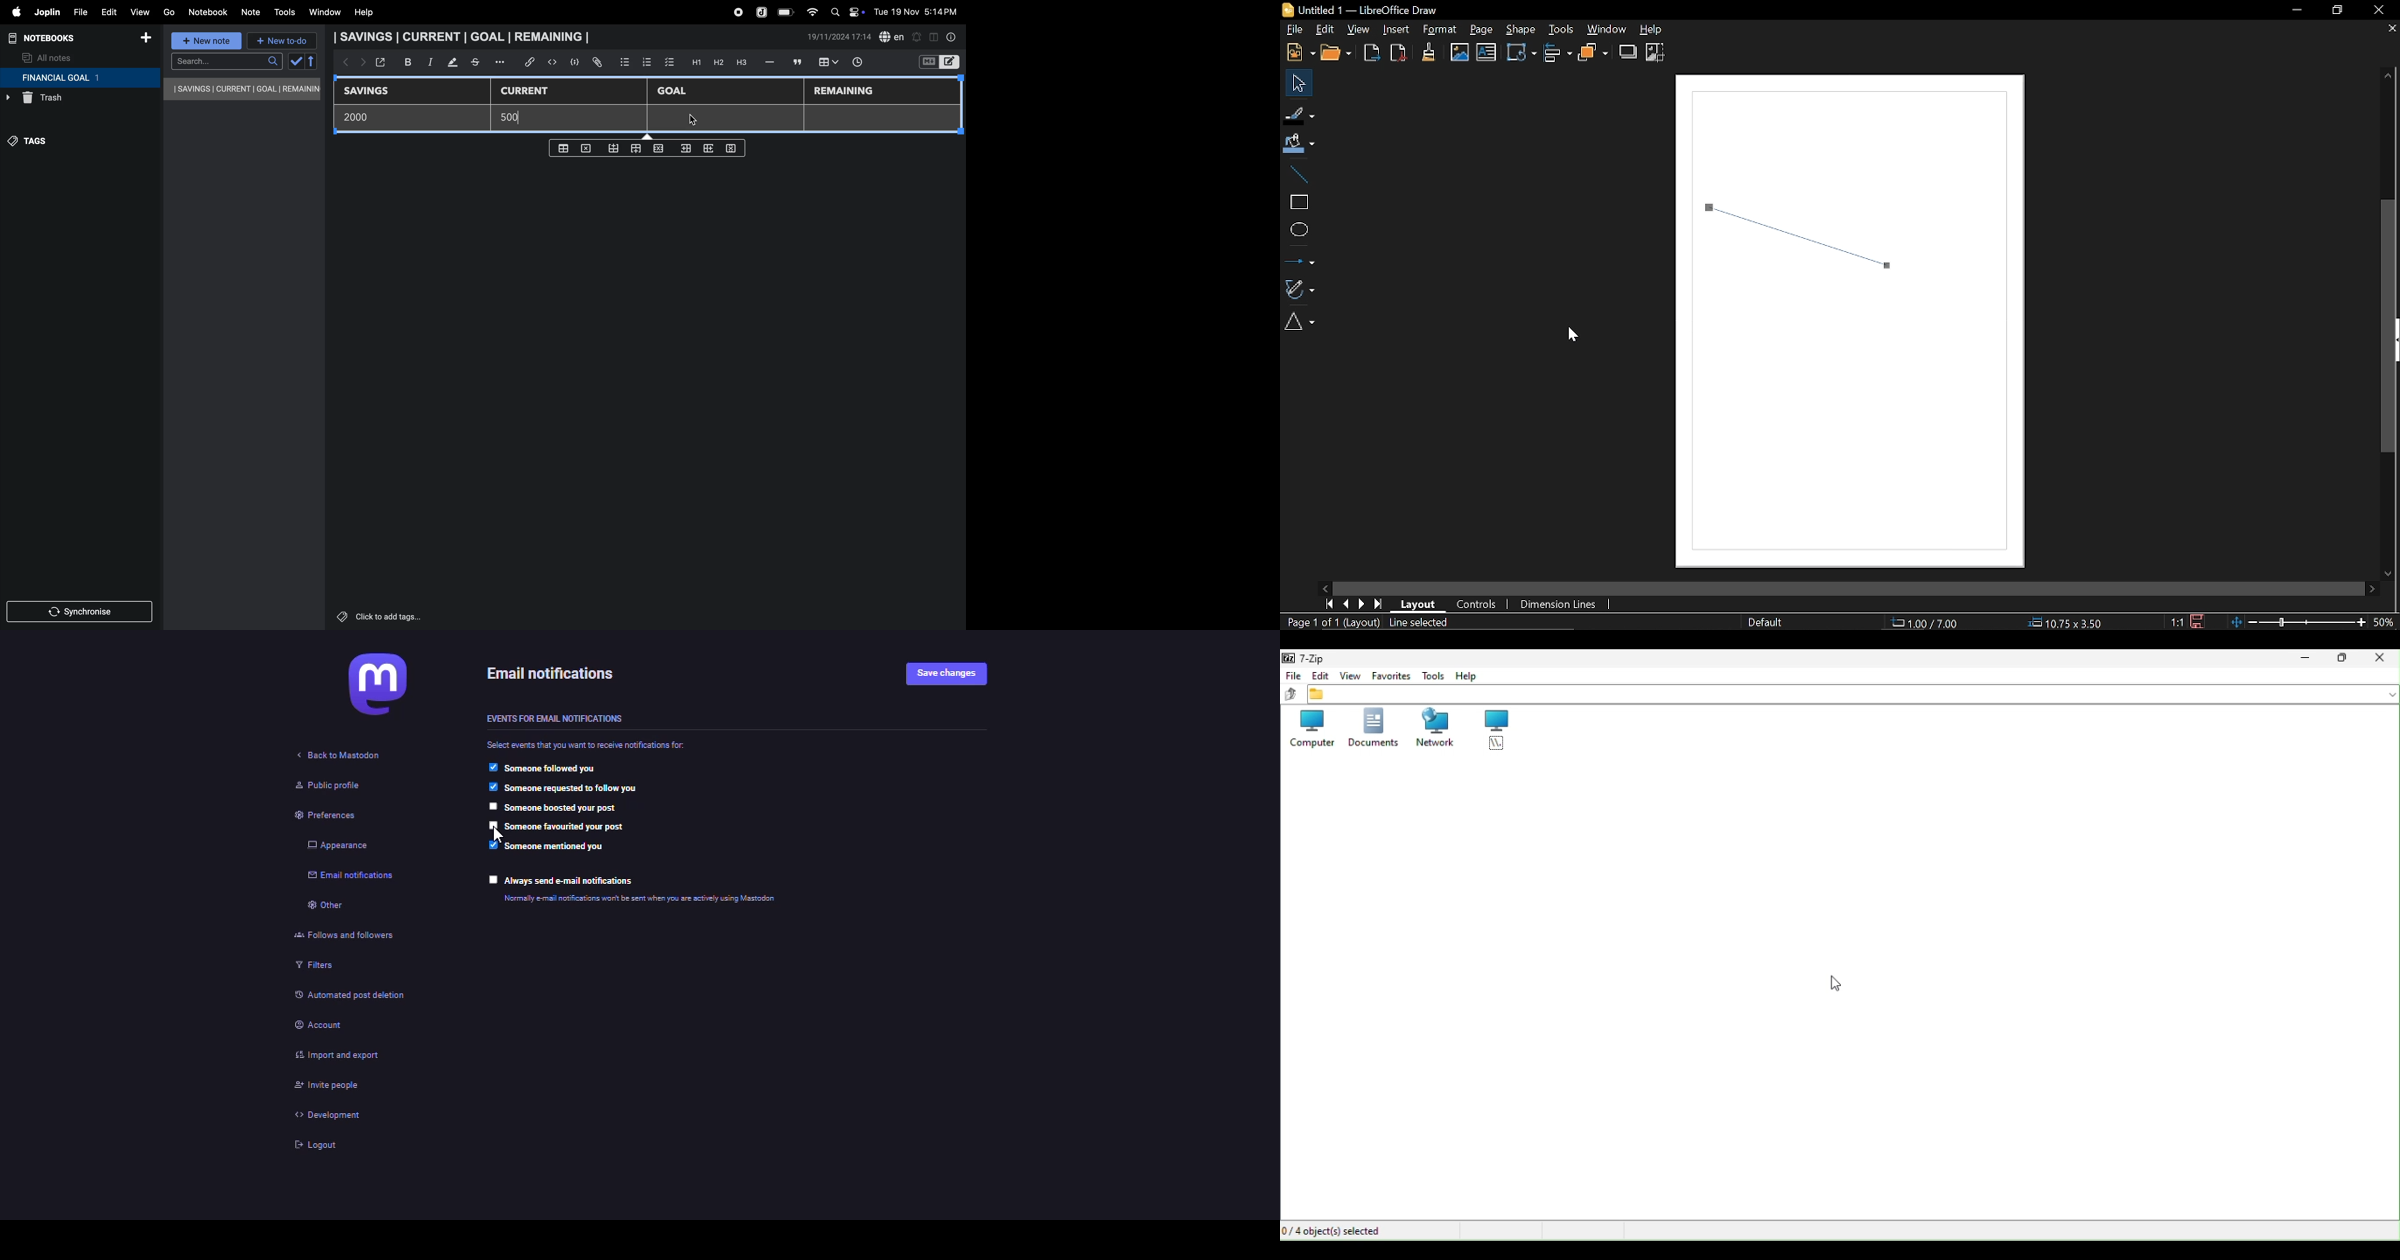 The width and height of the screenshot is (2408, 1260). I want to click on h2, so click(718, 62).